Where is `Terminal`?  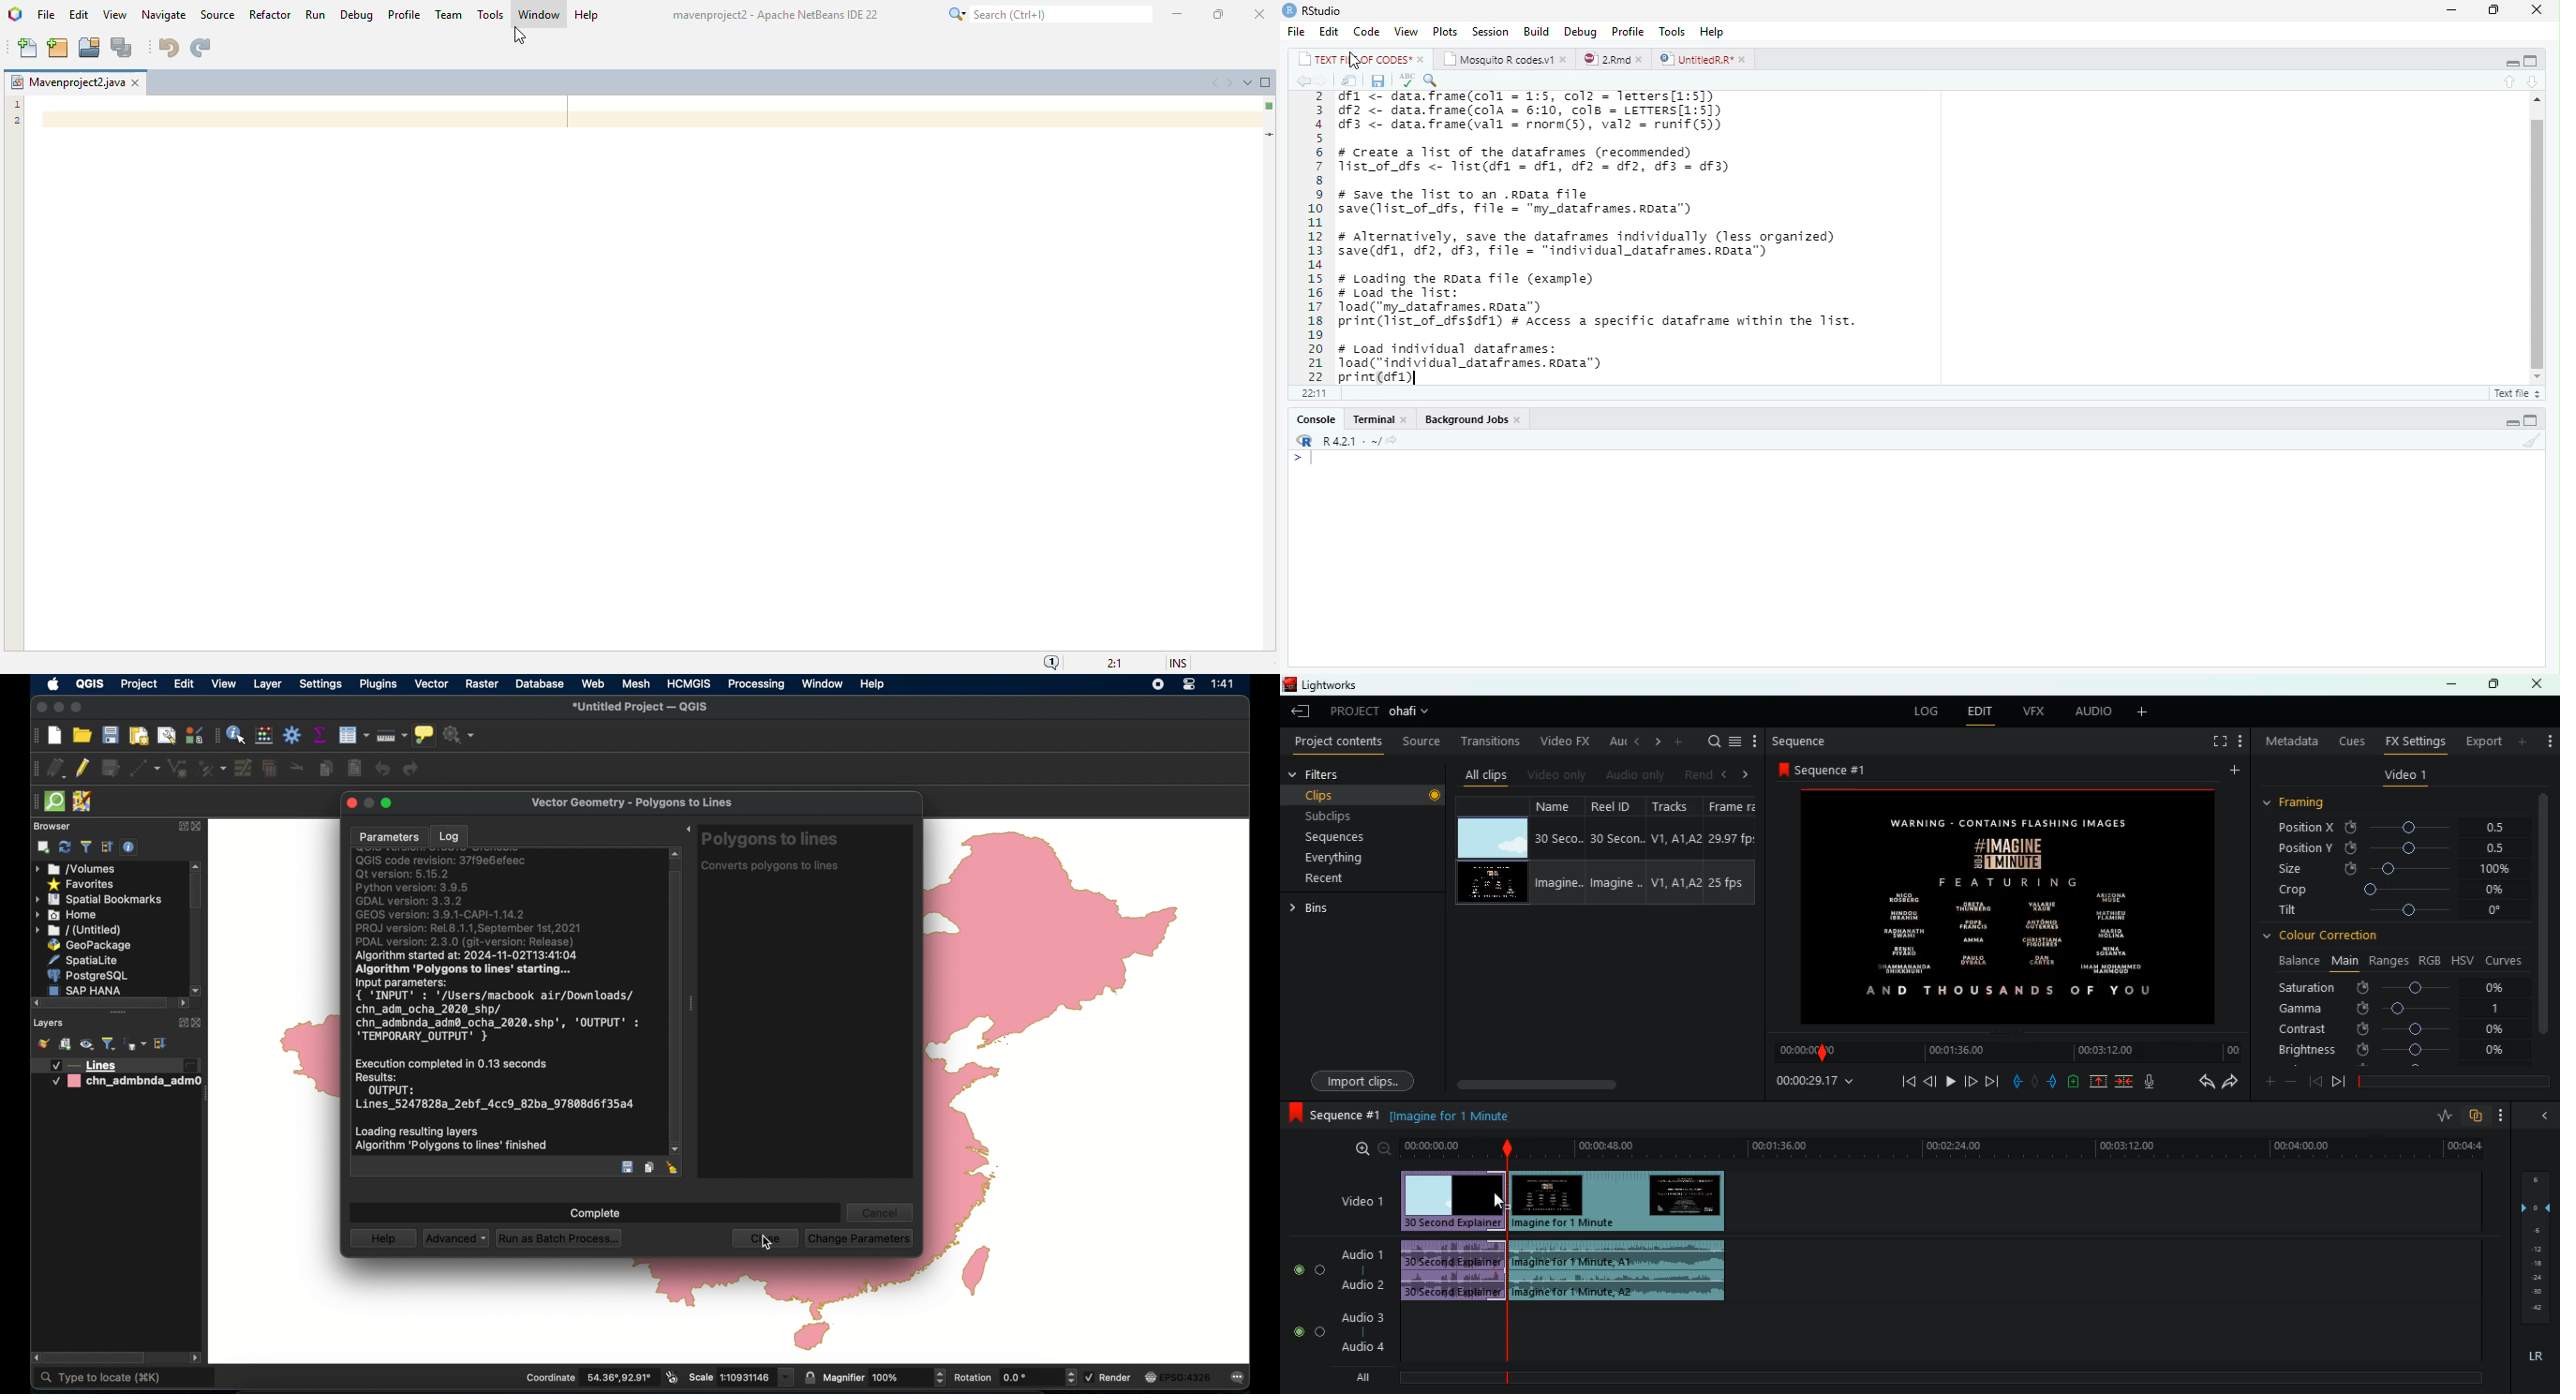
Terminal is located at coordinates (1381, 420).